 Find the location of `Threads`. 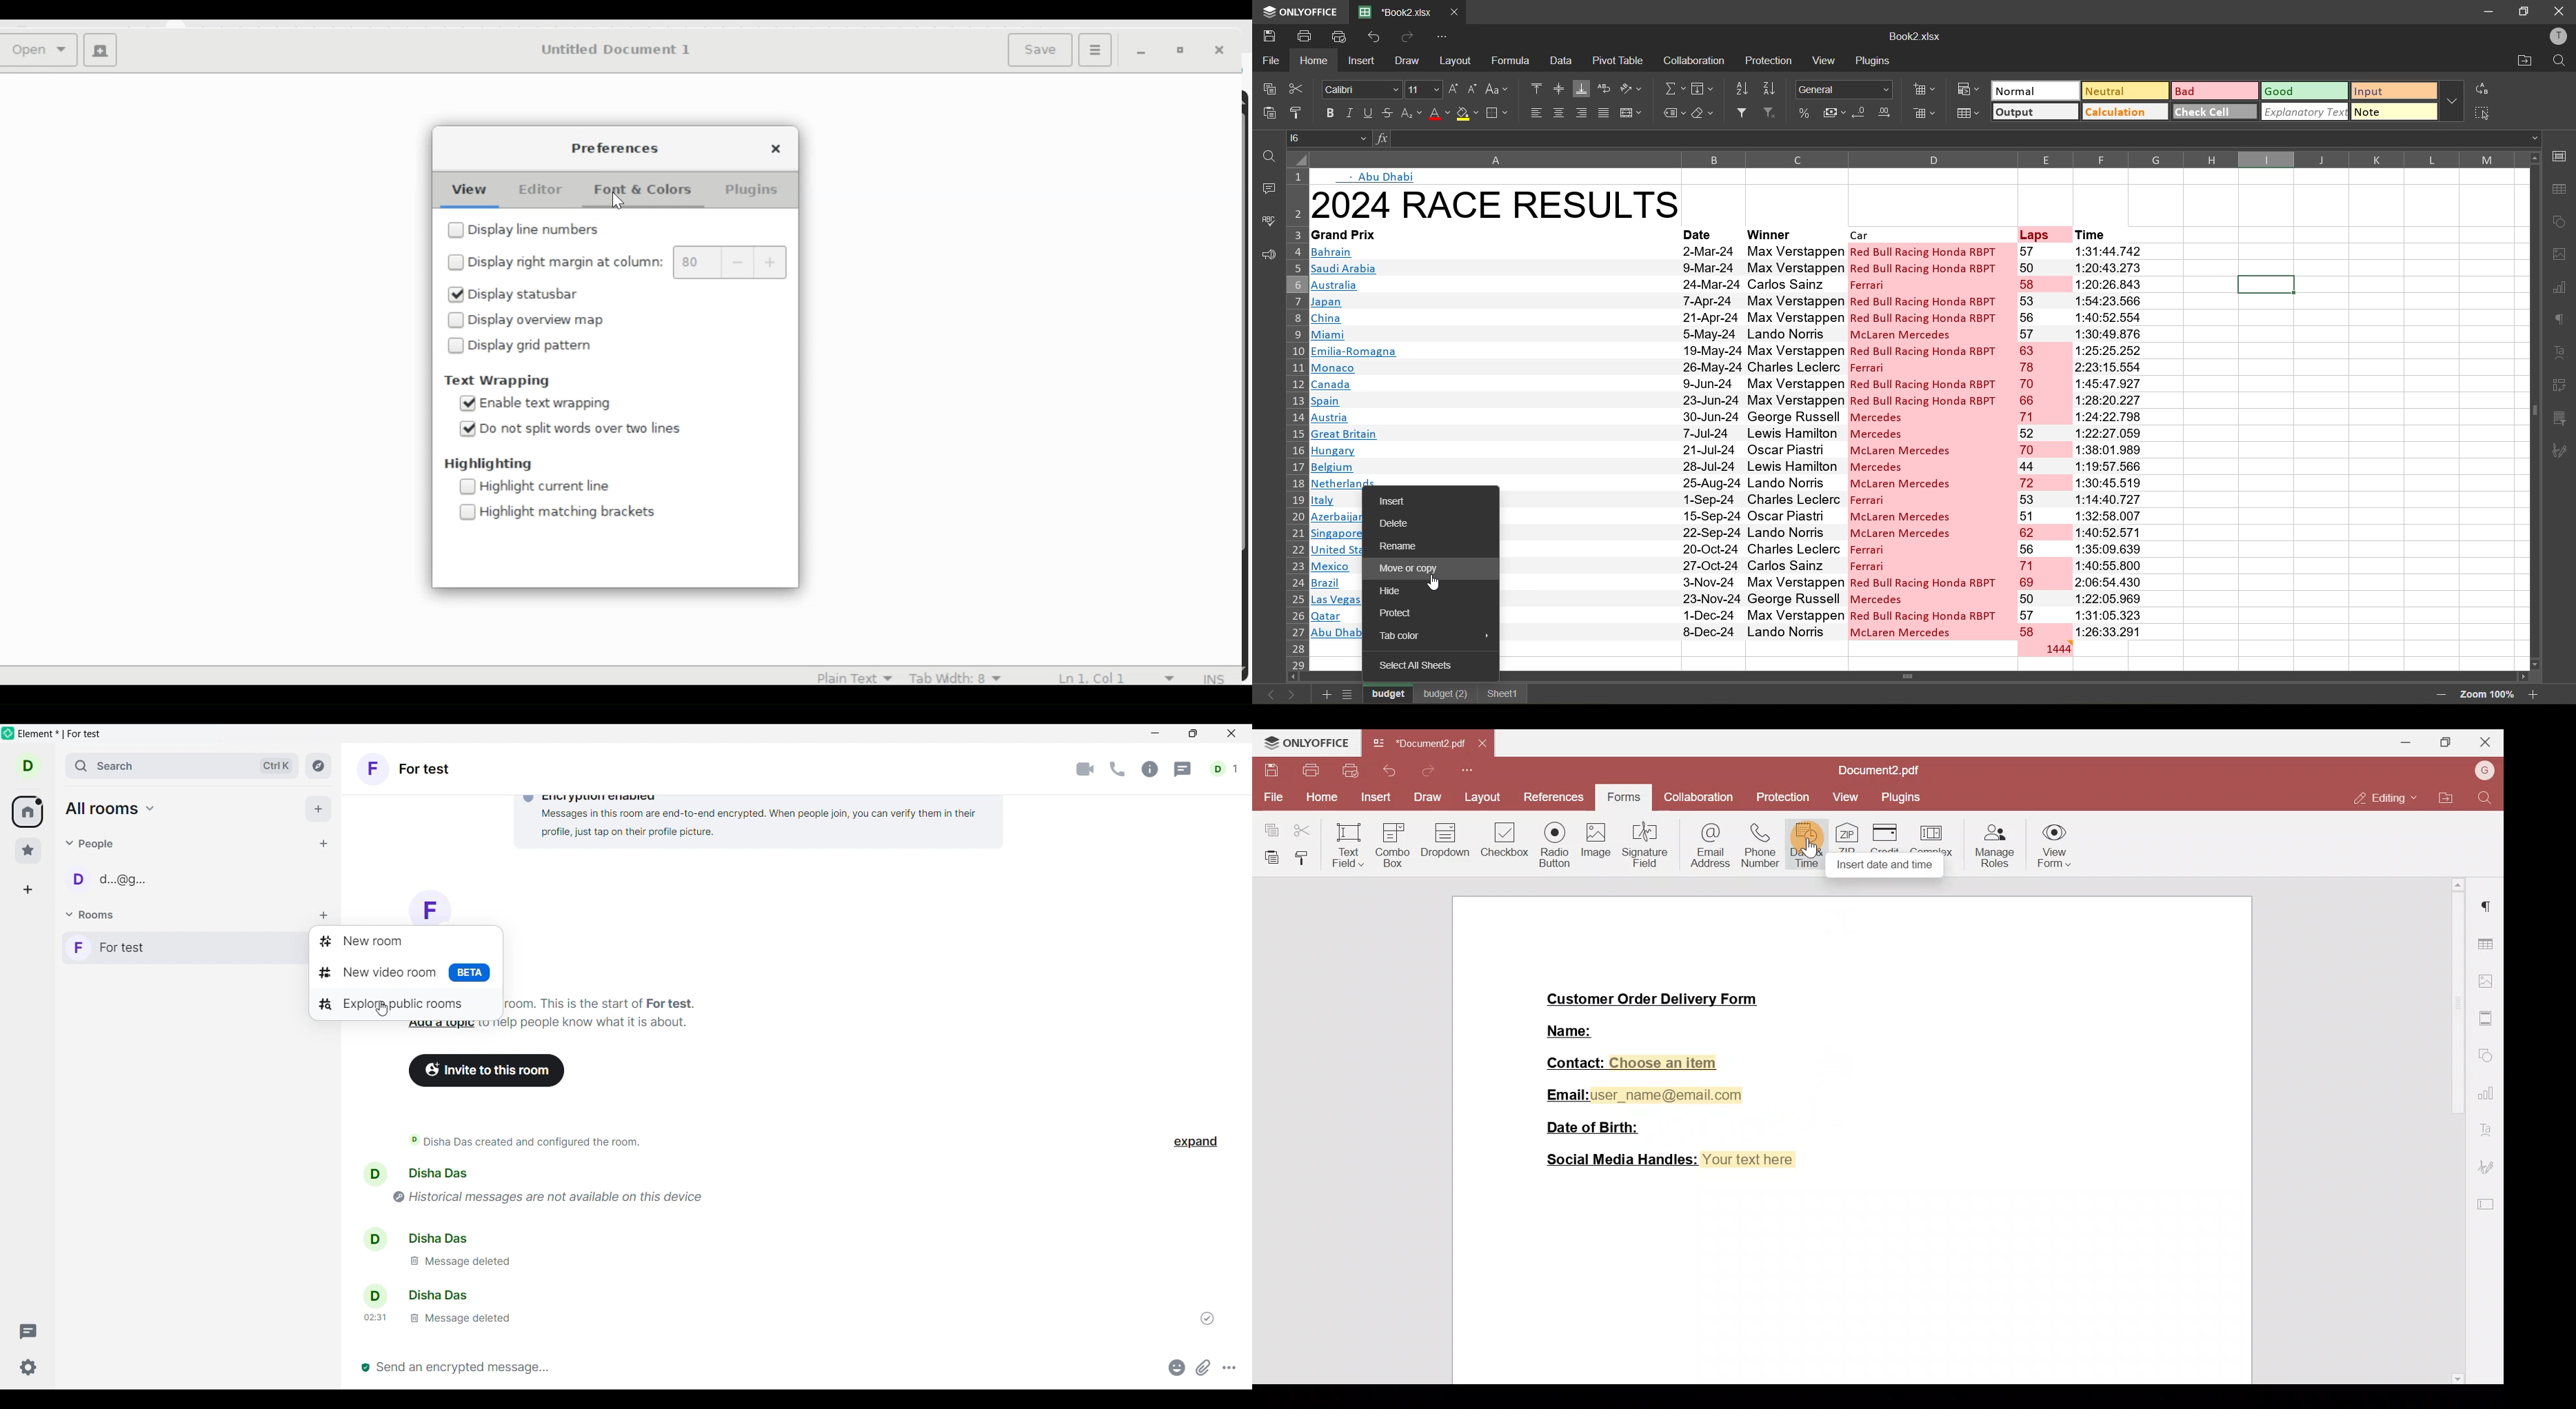

Threads is located at coordinates (1183, 770).